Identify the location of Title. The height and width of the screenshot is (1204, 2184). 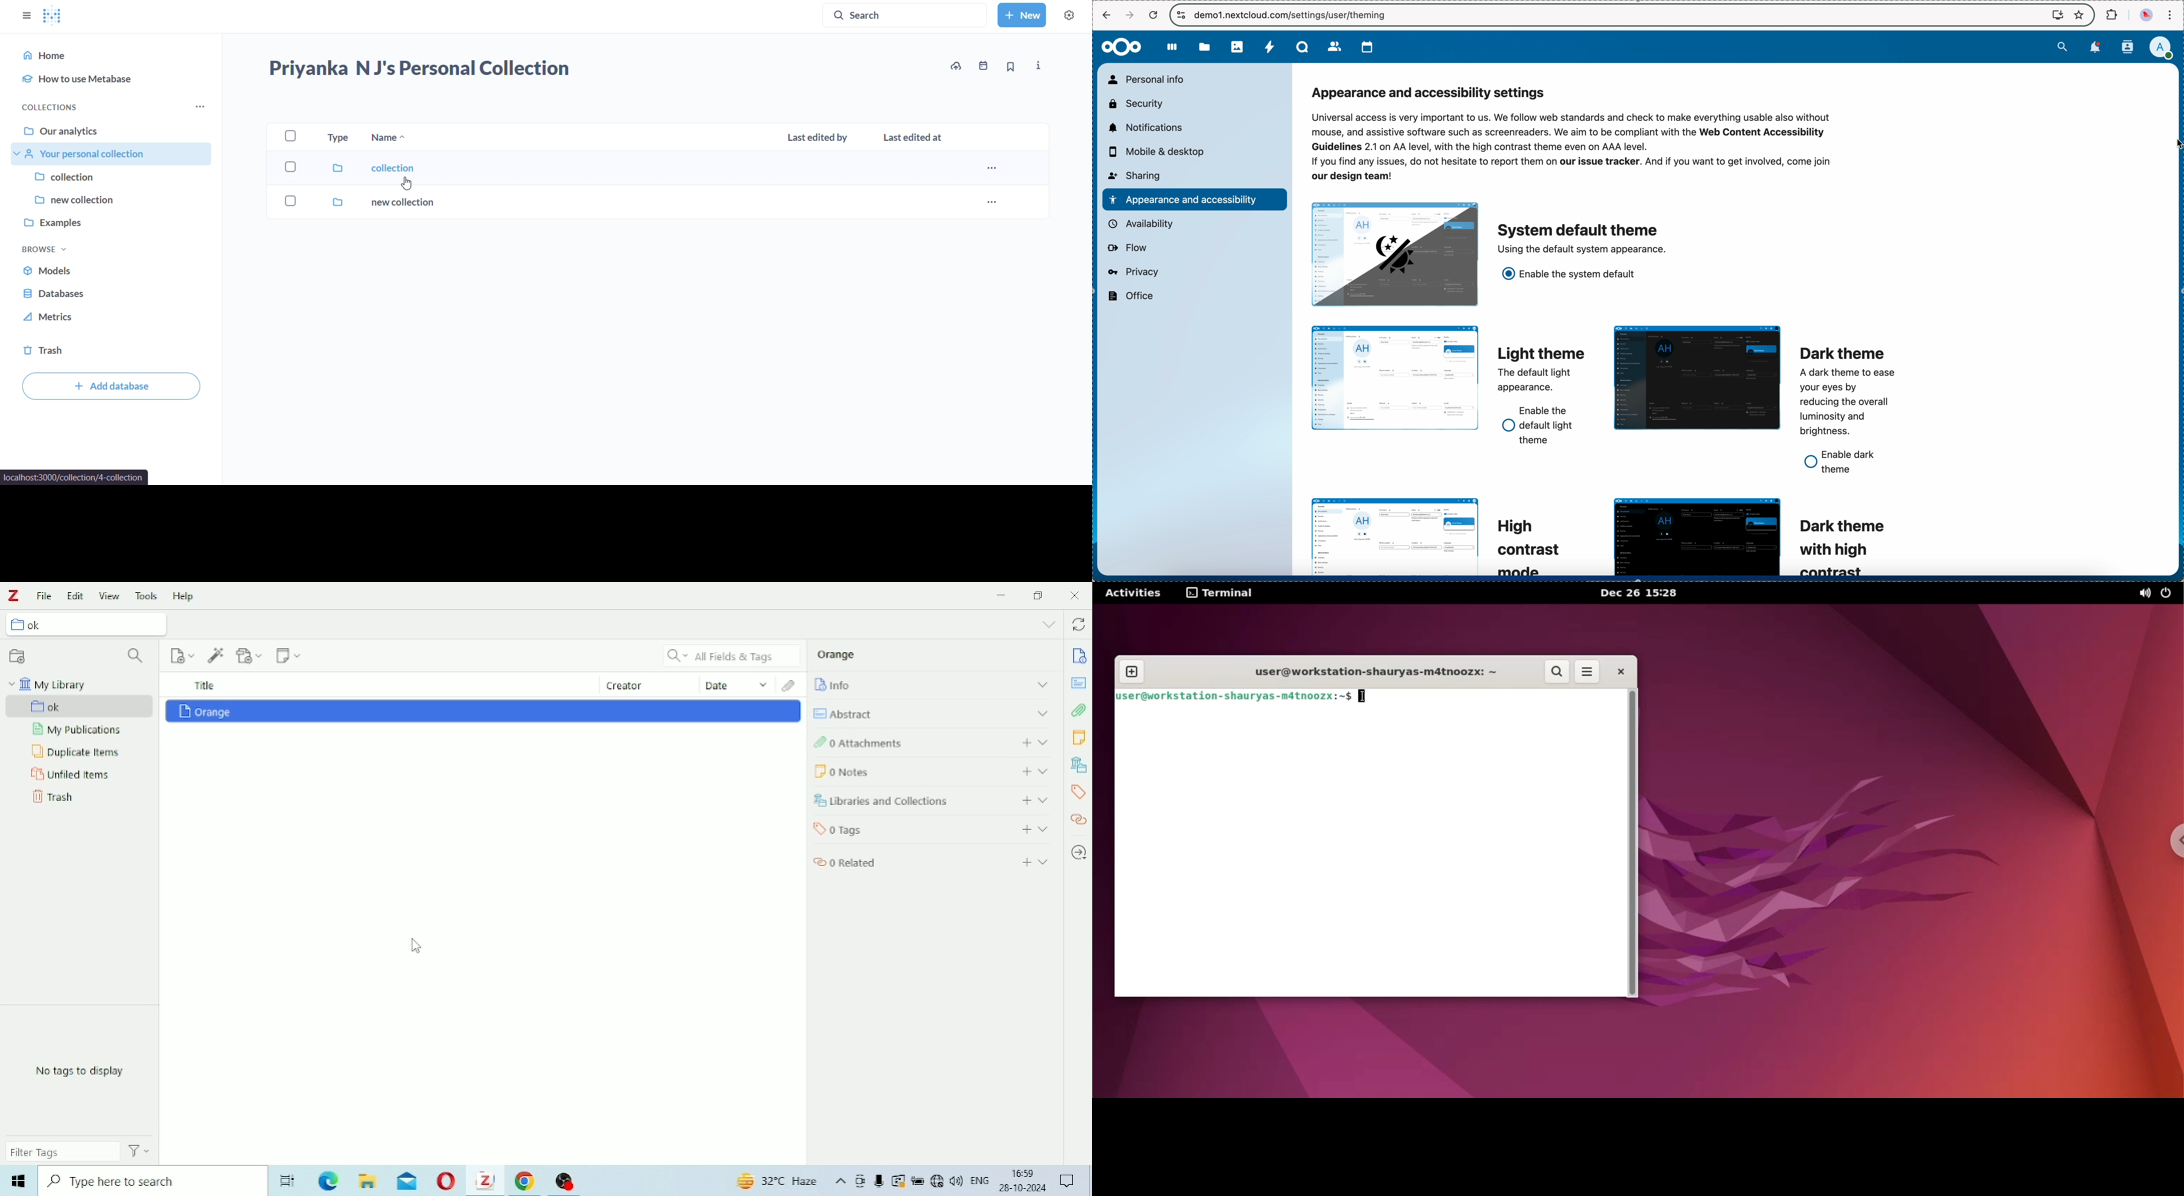
(205, 685).